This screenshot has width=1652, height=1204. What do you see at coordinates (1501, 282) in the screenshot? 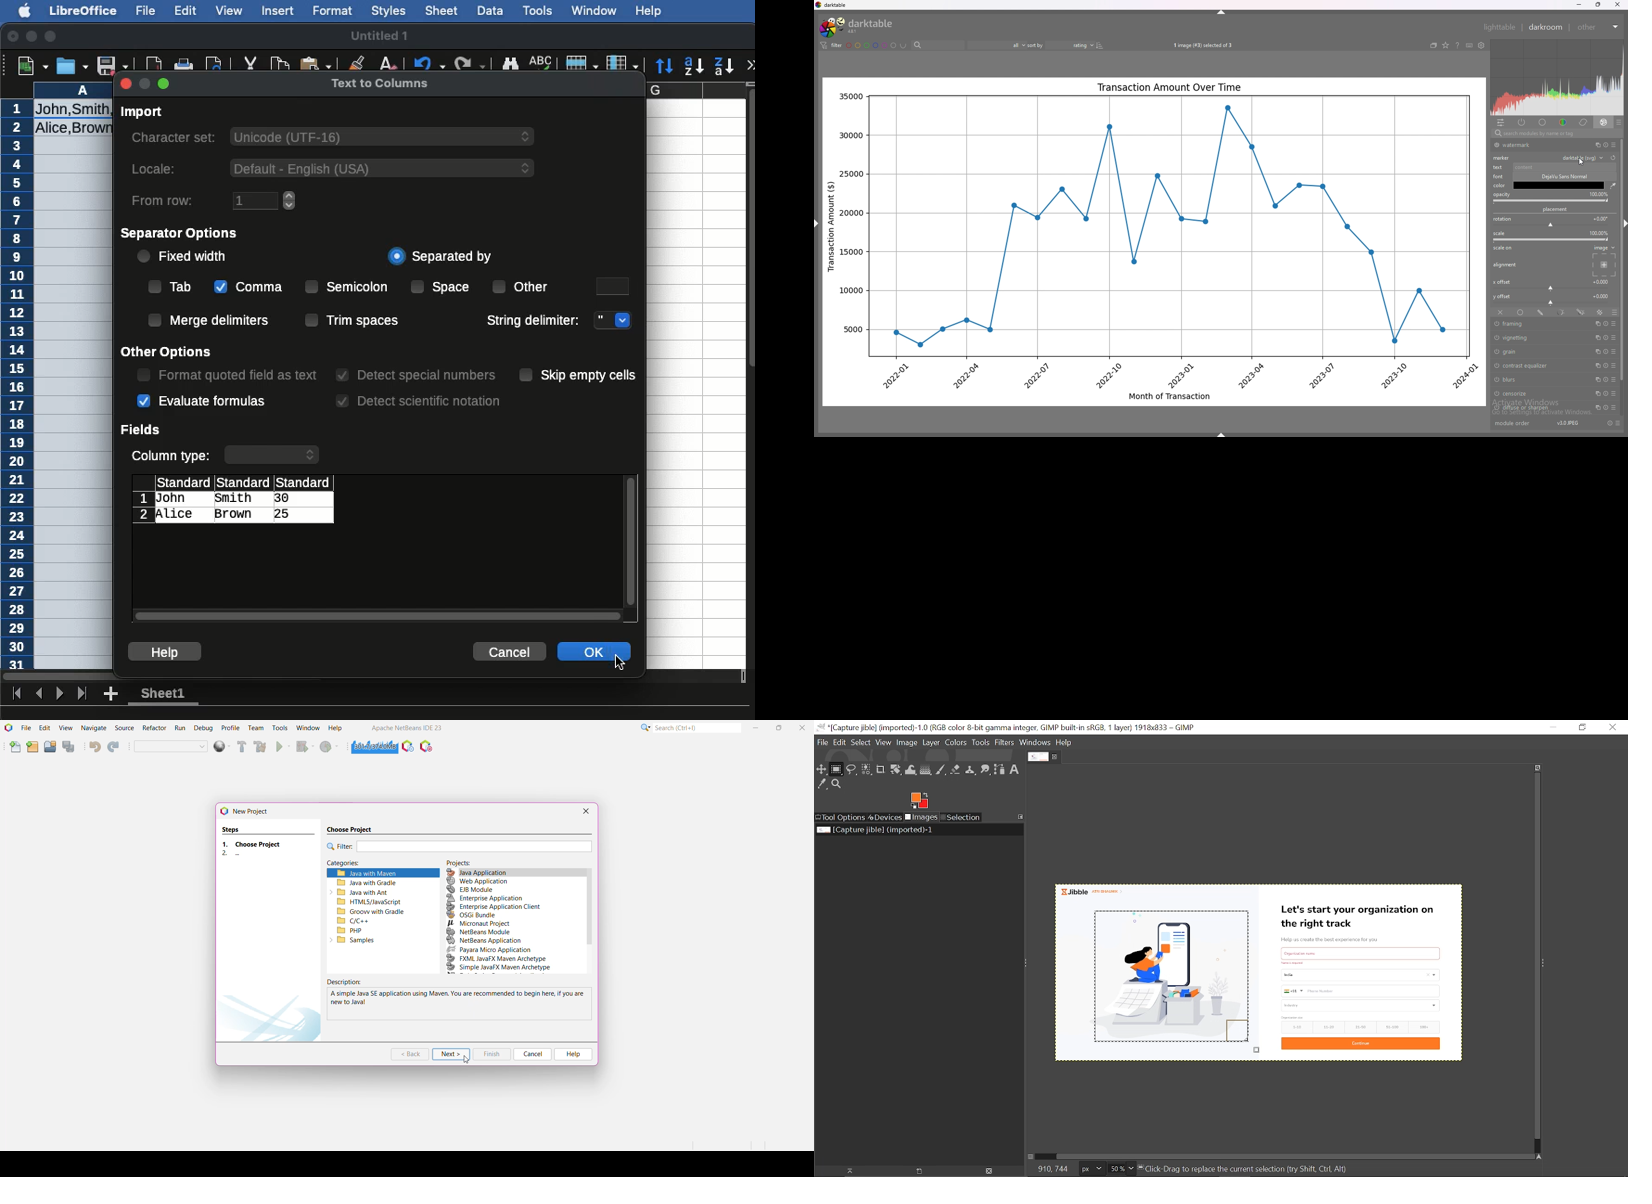
I see `x offset` at bounding box center [1501, 282].